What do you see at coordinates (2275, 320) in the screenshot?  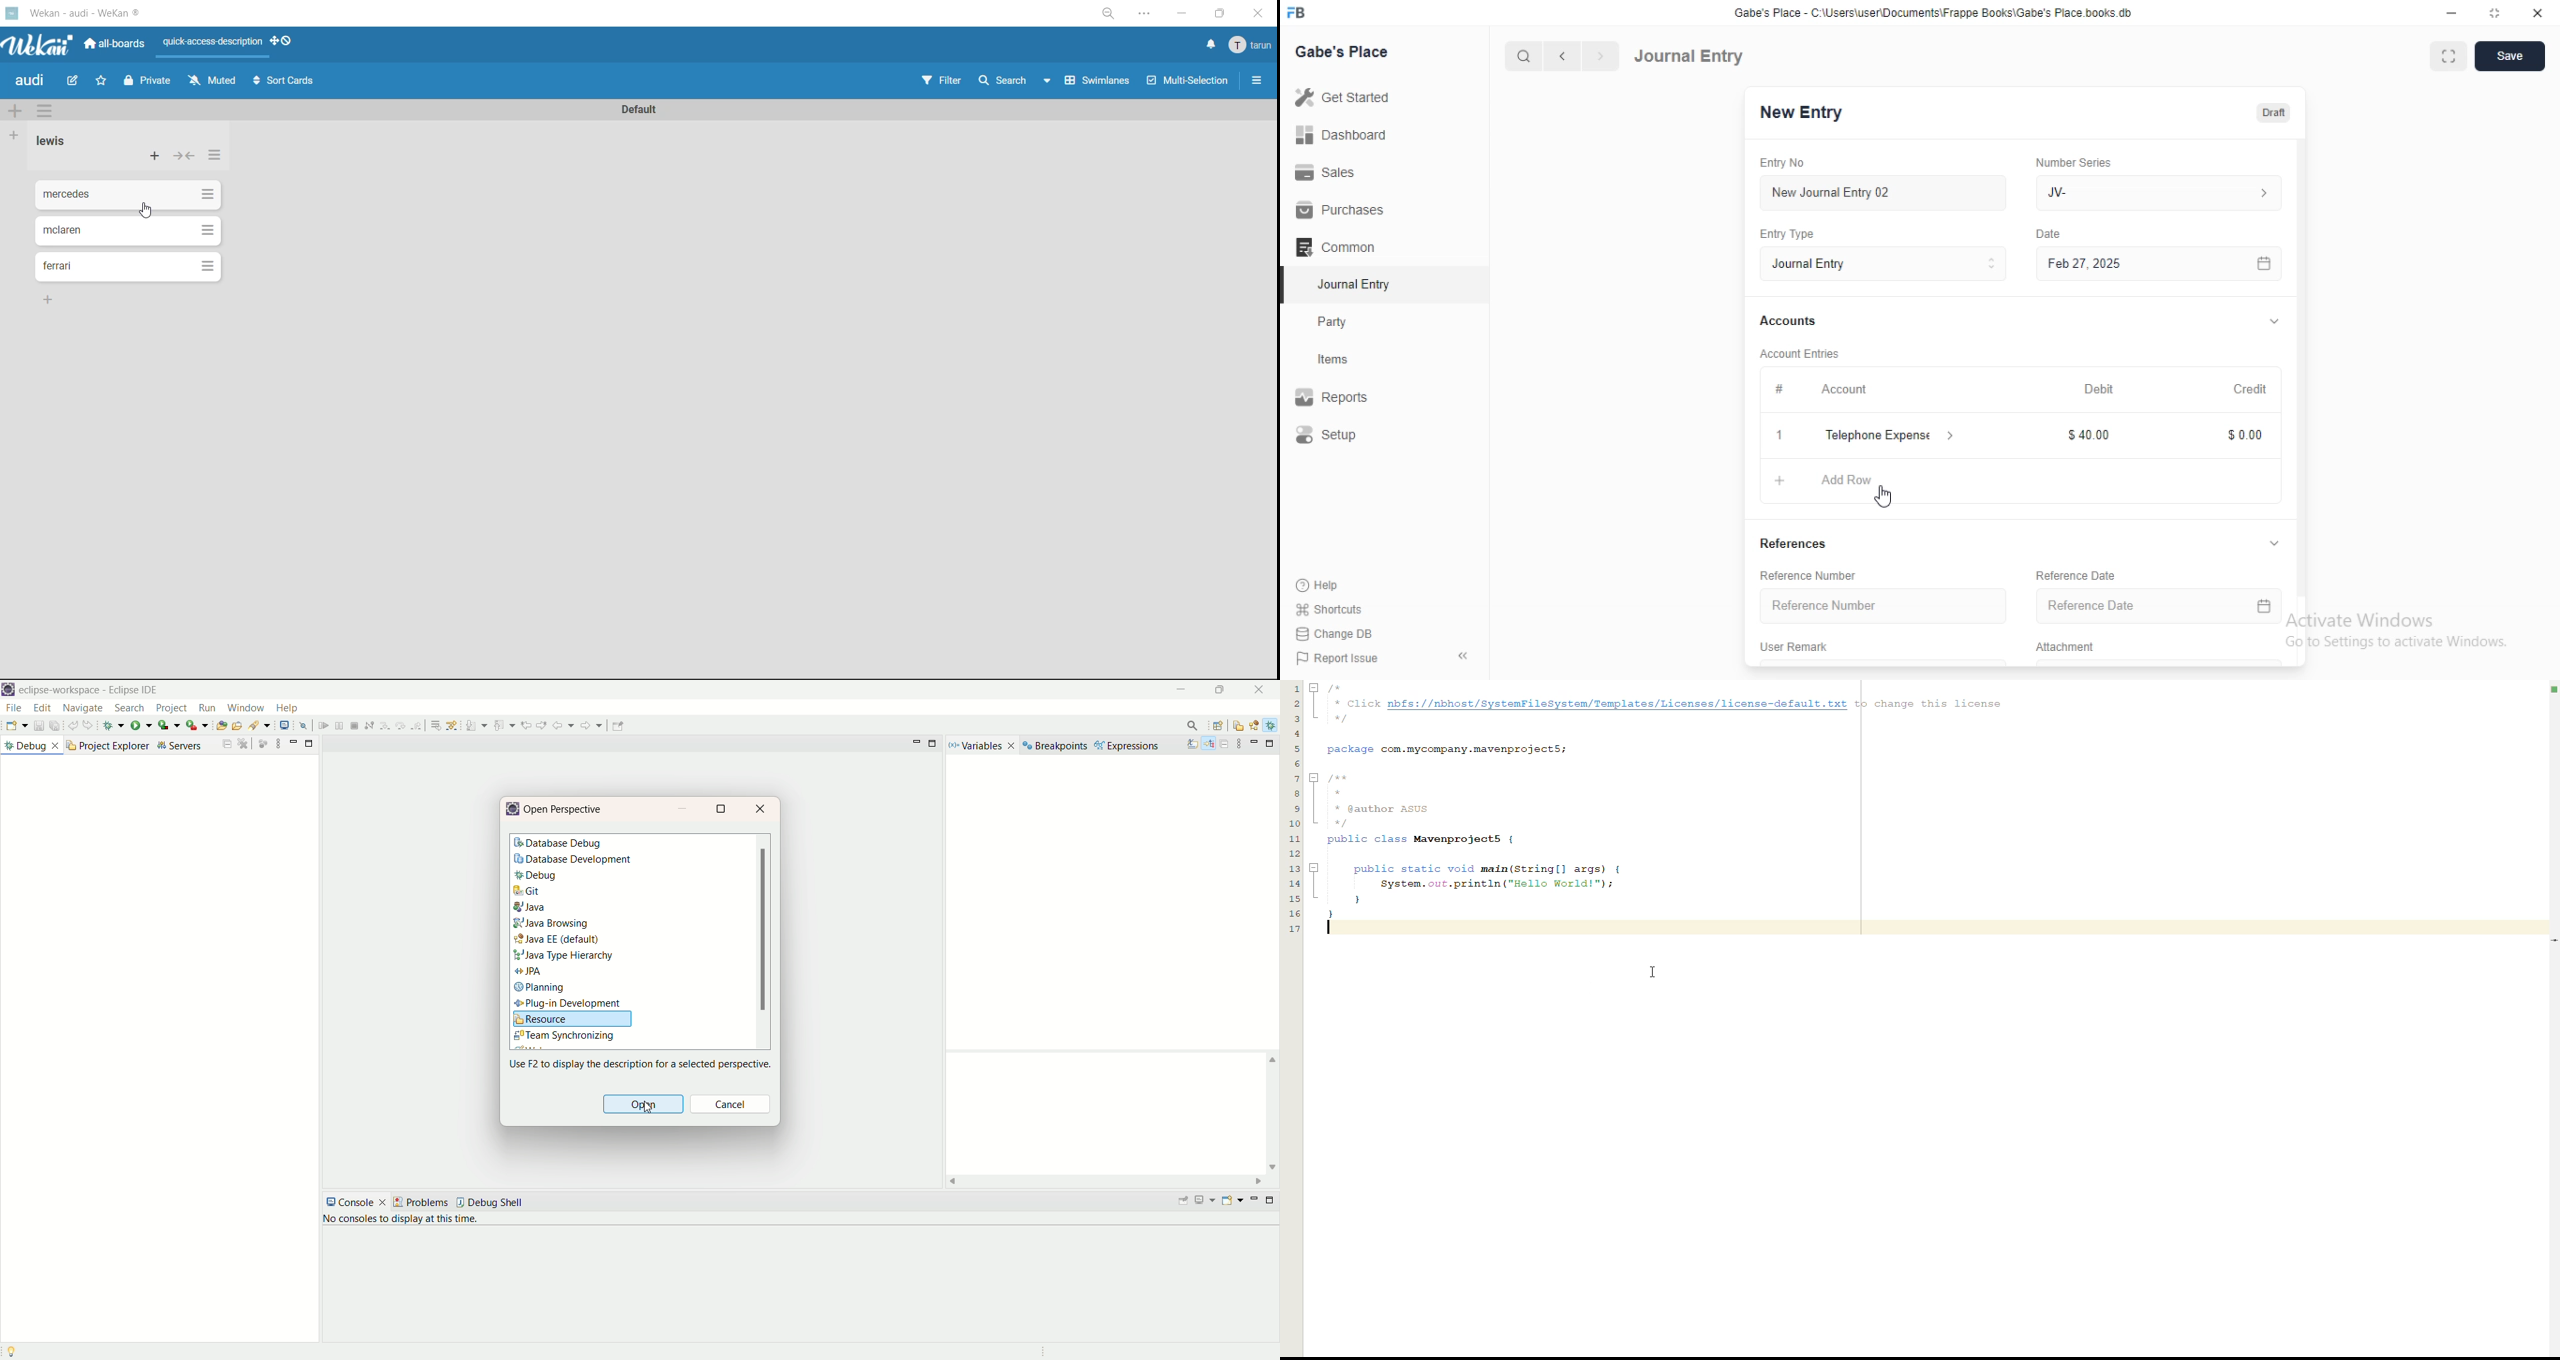 I see `Hide` at bounding box center [2275, 320].